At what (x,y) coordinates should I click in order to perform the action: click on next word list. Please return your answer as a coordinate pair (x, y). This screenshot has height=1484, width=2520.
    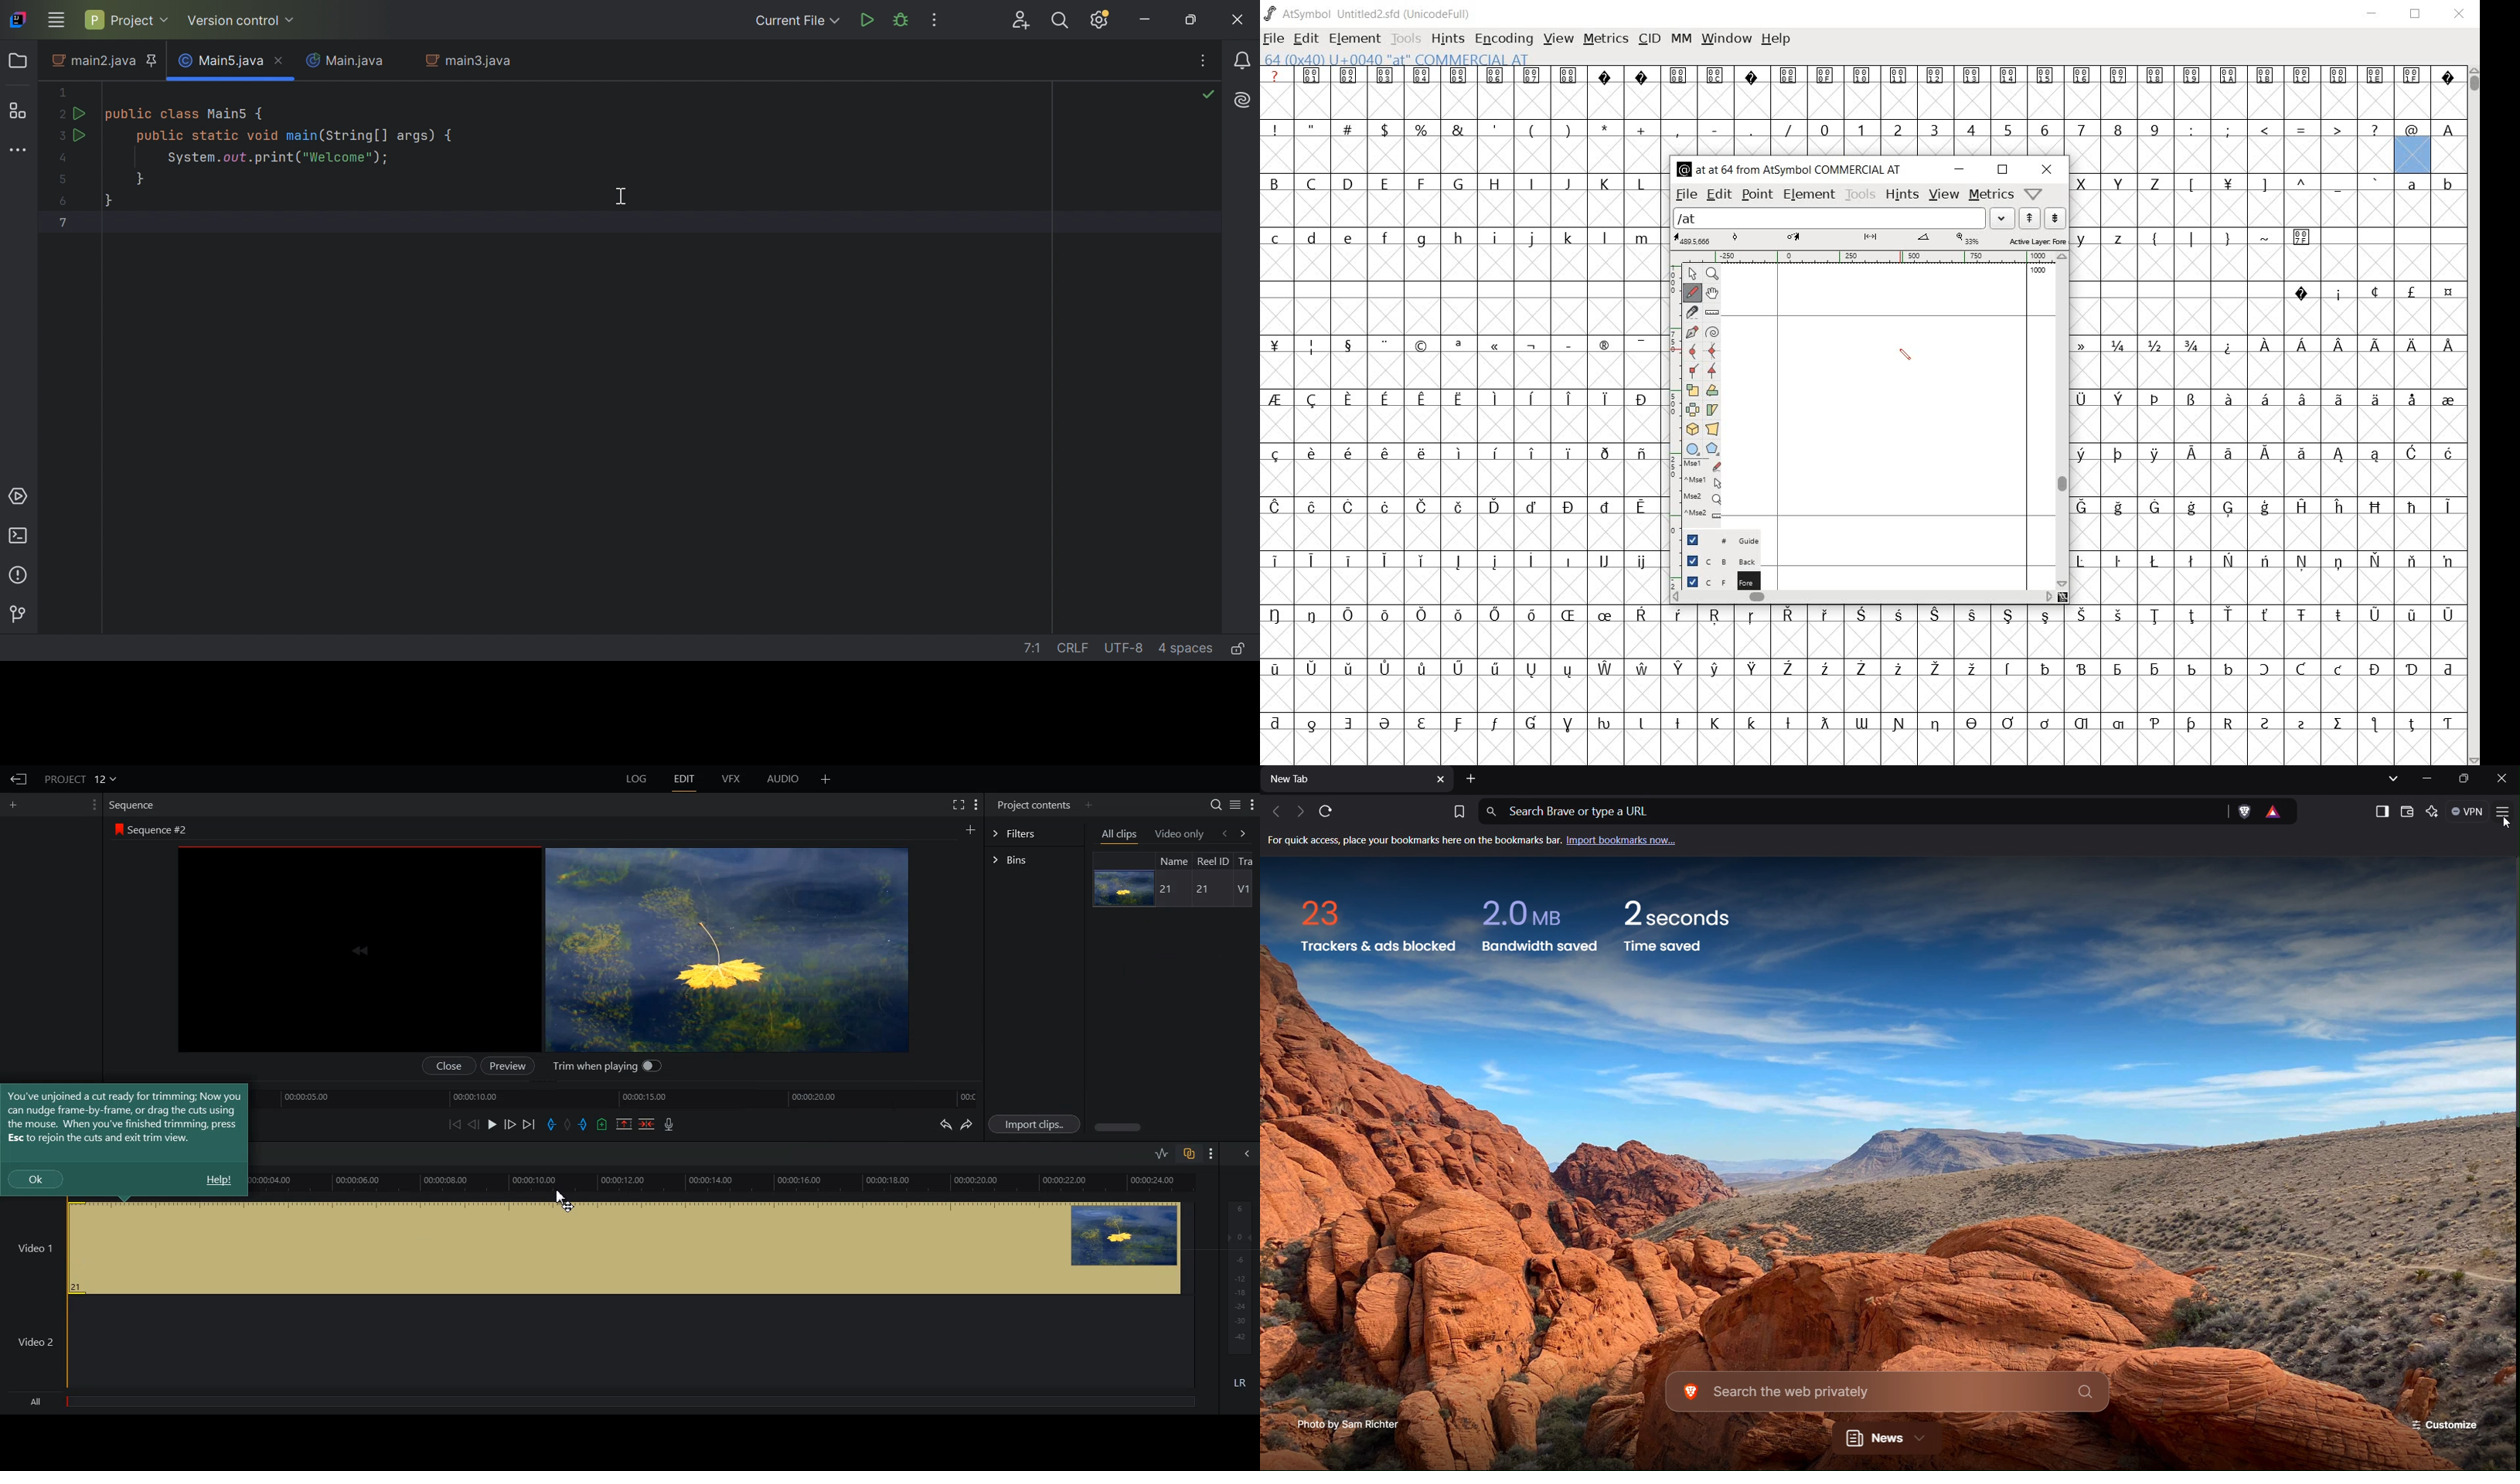
    Looking at the image, I should click on (2056, 218).